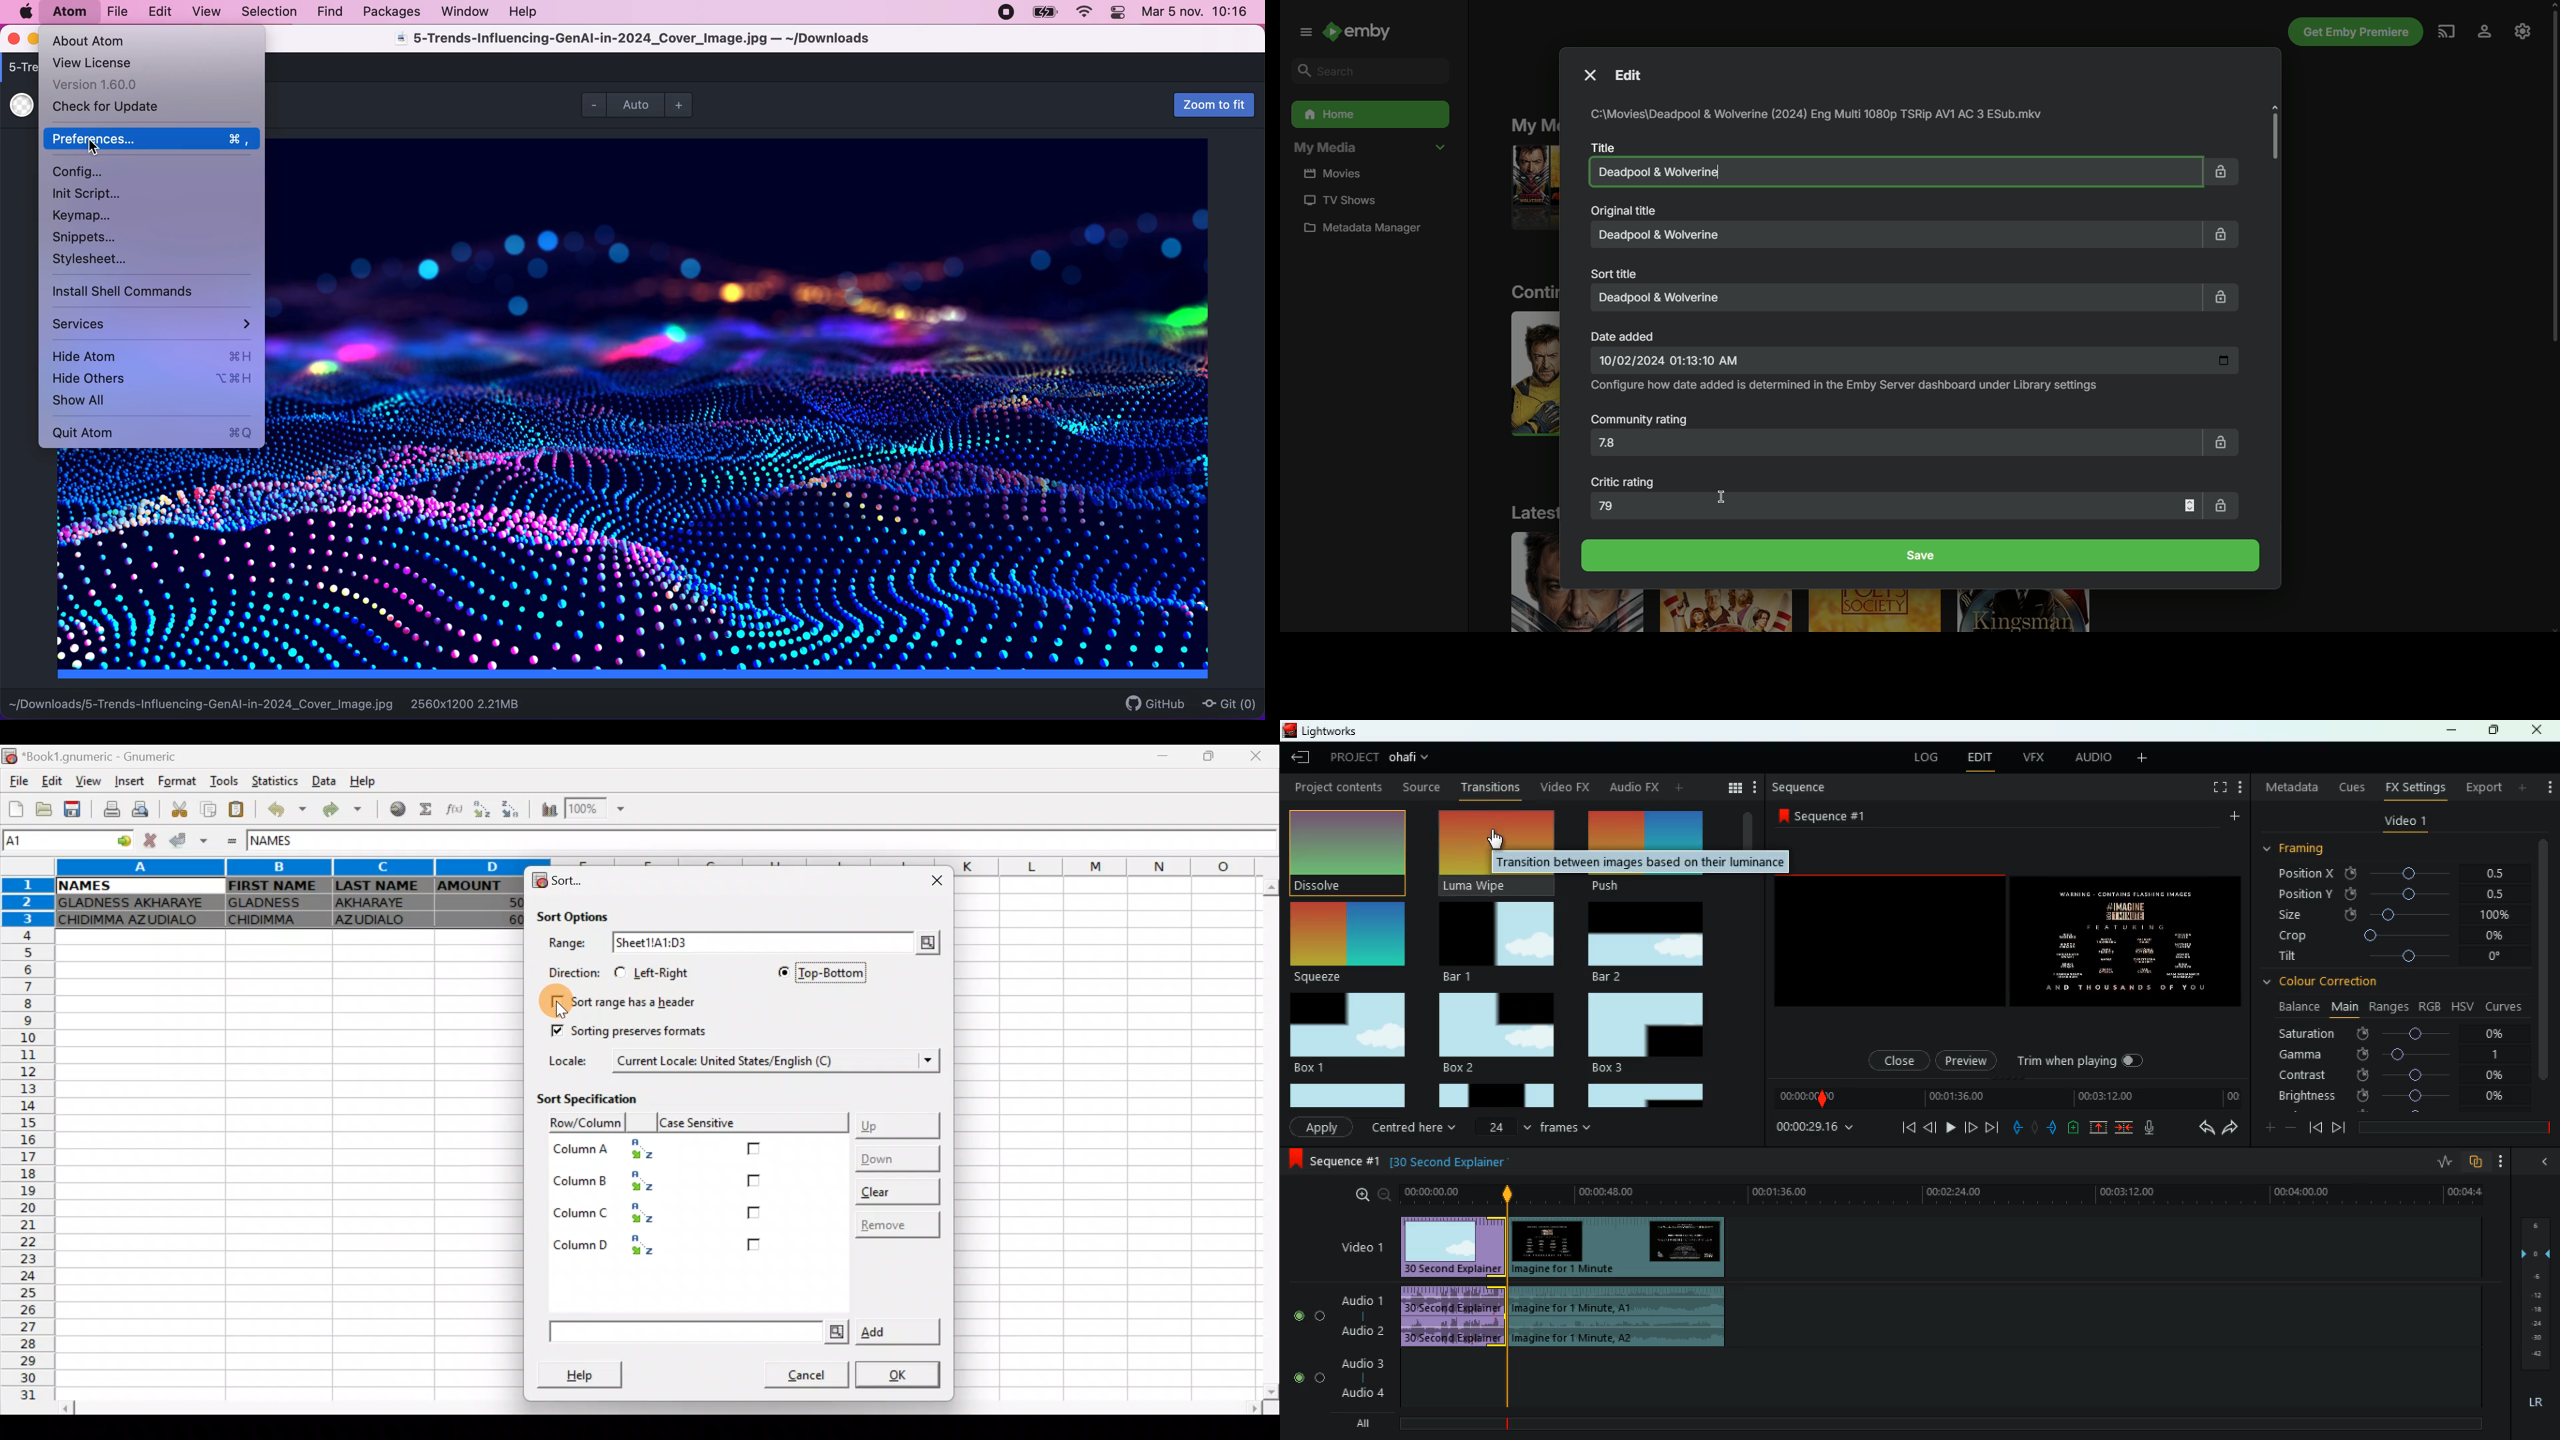 This screenshot has height=1456, width=2576. What do you see at coordinates (1351, 1031) in the screenshot?
I see `box 1` at bounding box center [1351, 1031].